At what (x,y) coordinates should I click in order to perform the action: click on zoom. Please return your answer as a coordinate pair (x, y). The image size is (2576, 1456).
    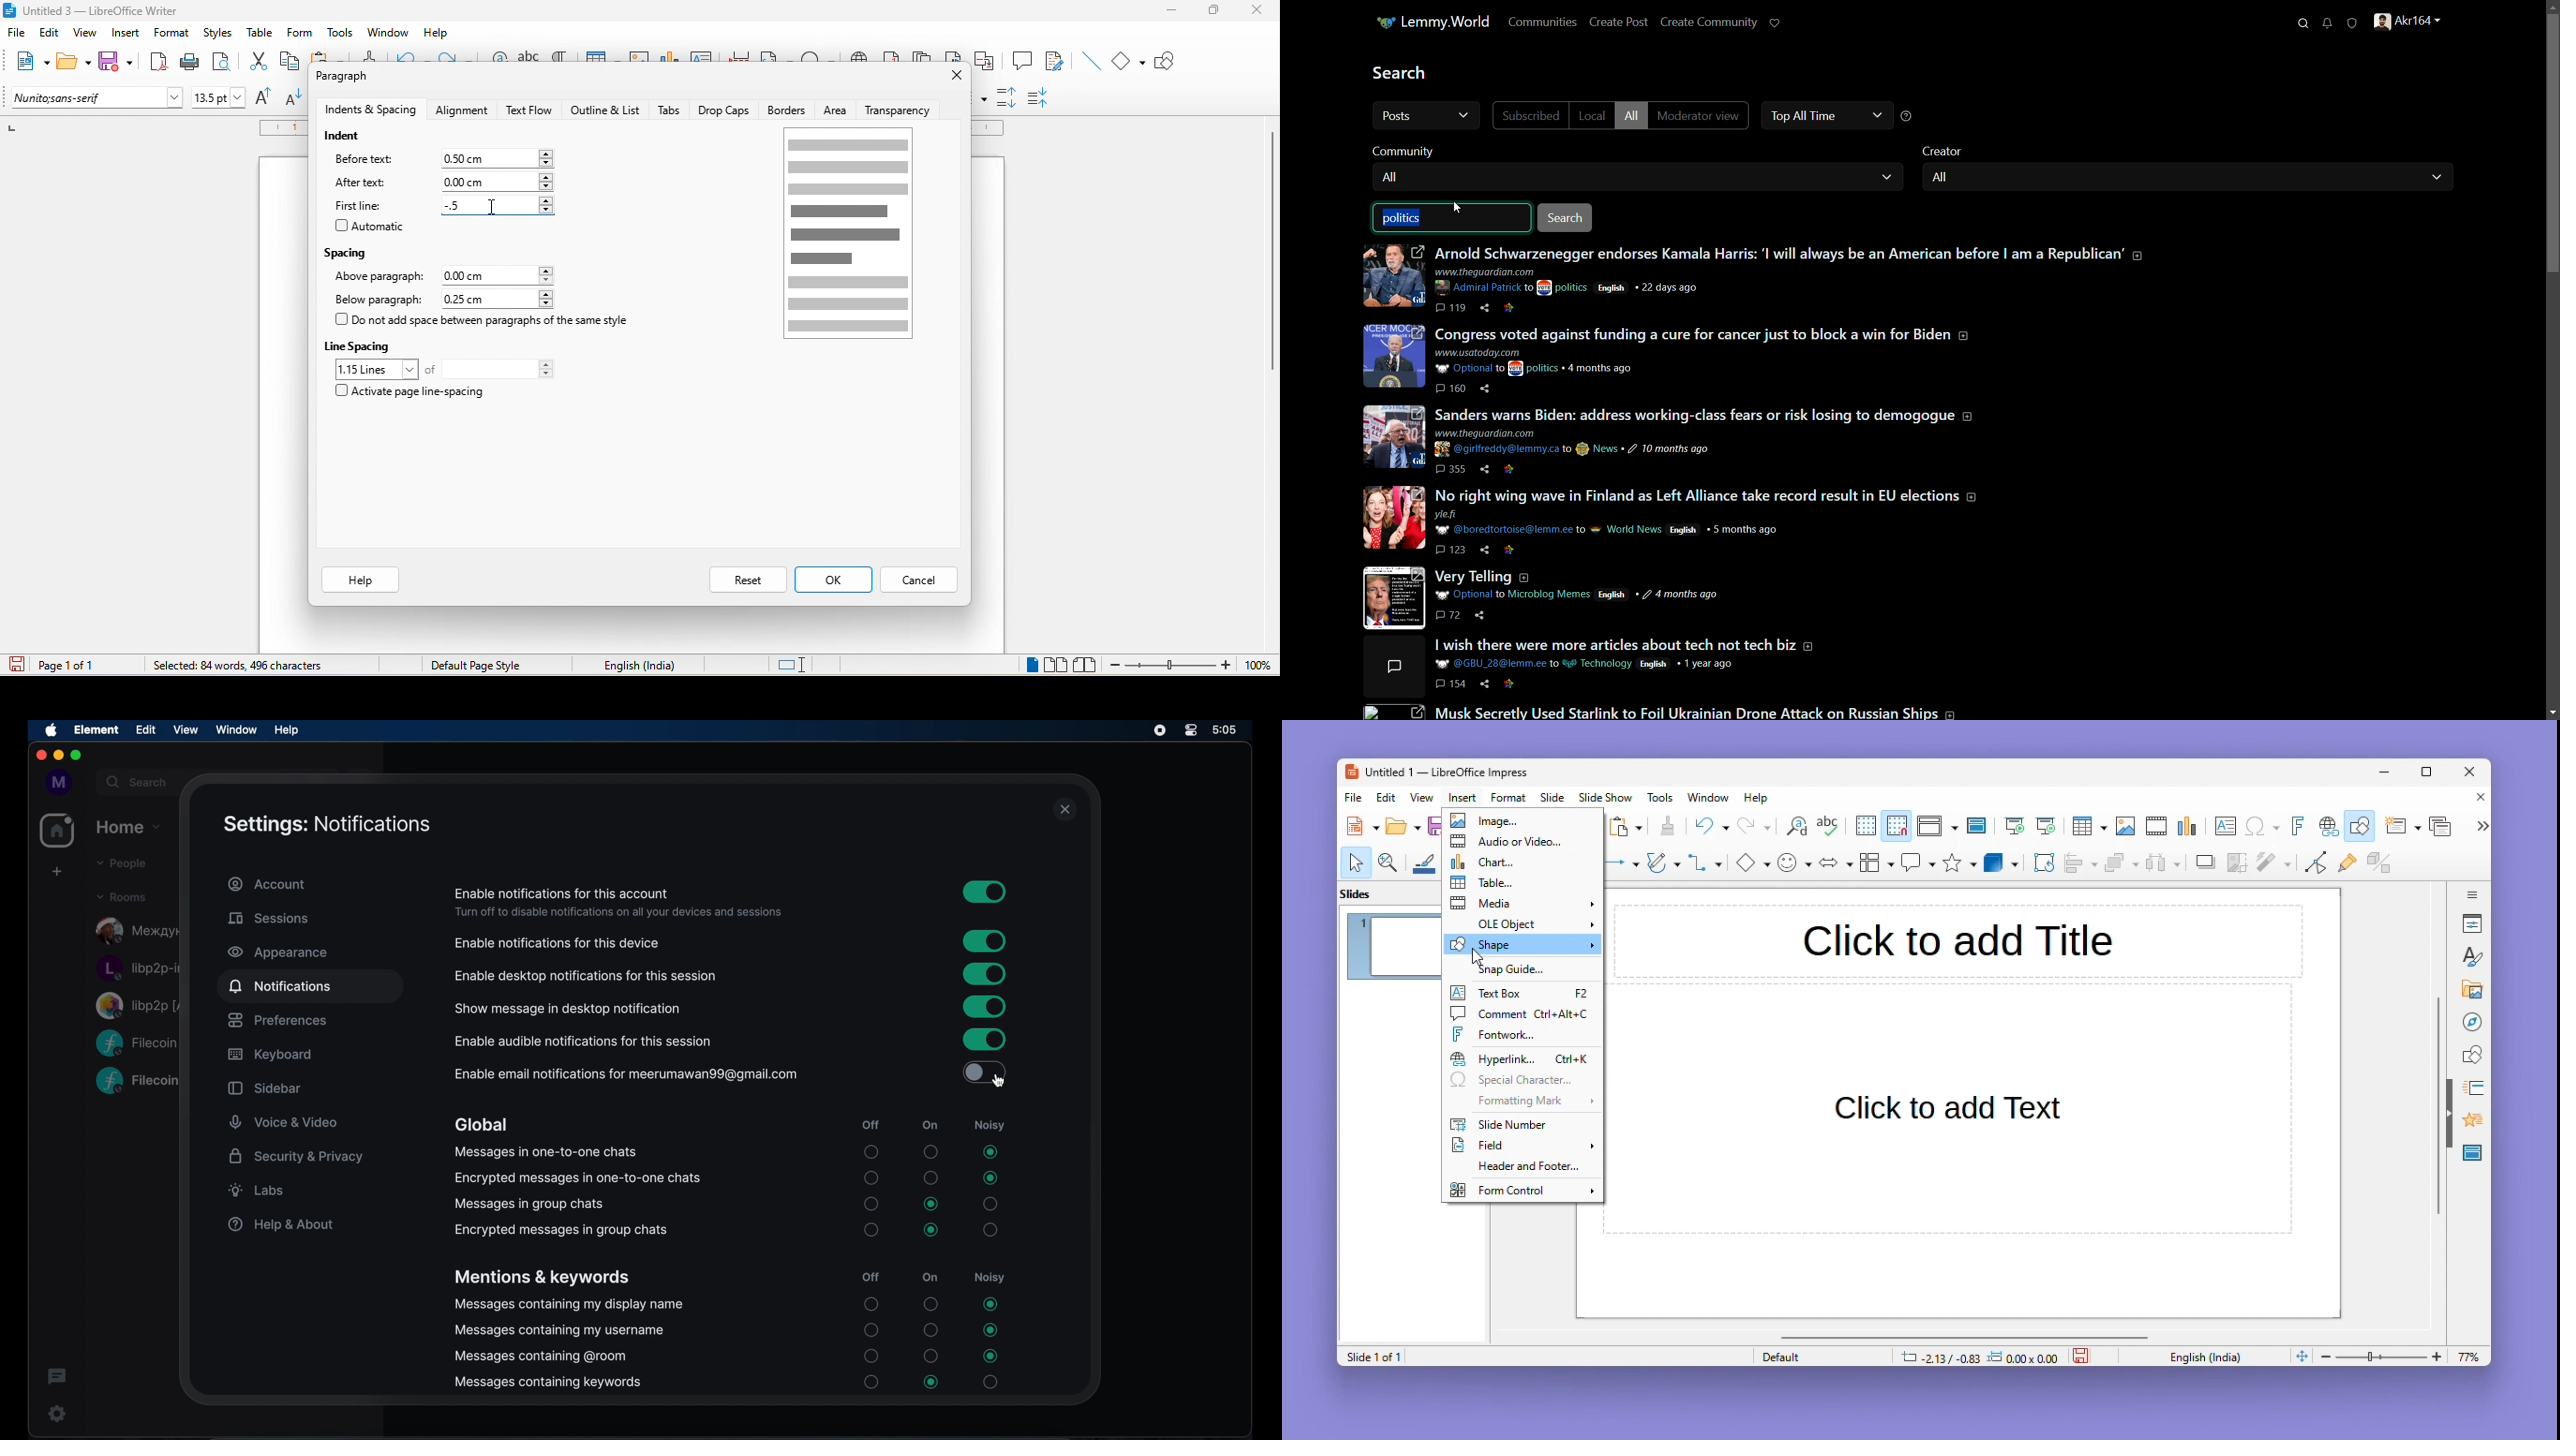
    Looking at the image, I should click on (1171, 667).